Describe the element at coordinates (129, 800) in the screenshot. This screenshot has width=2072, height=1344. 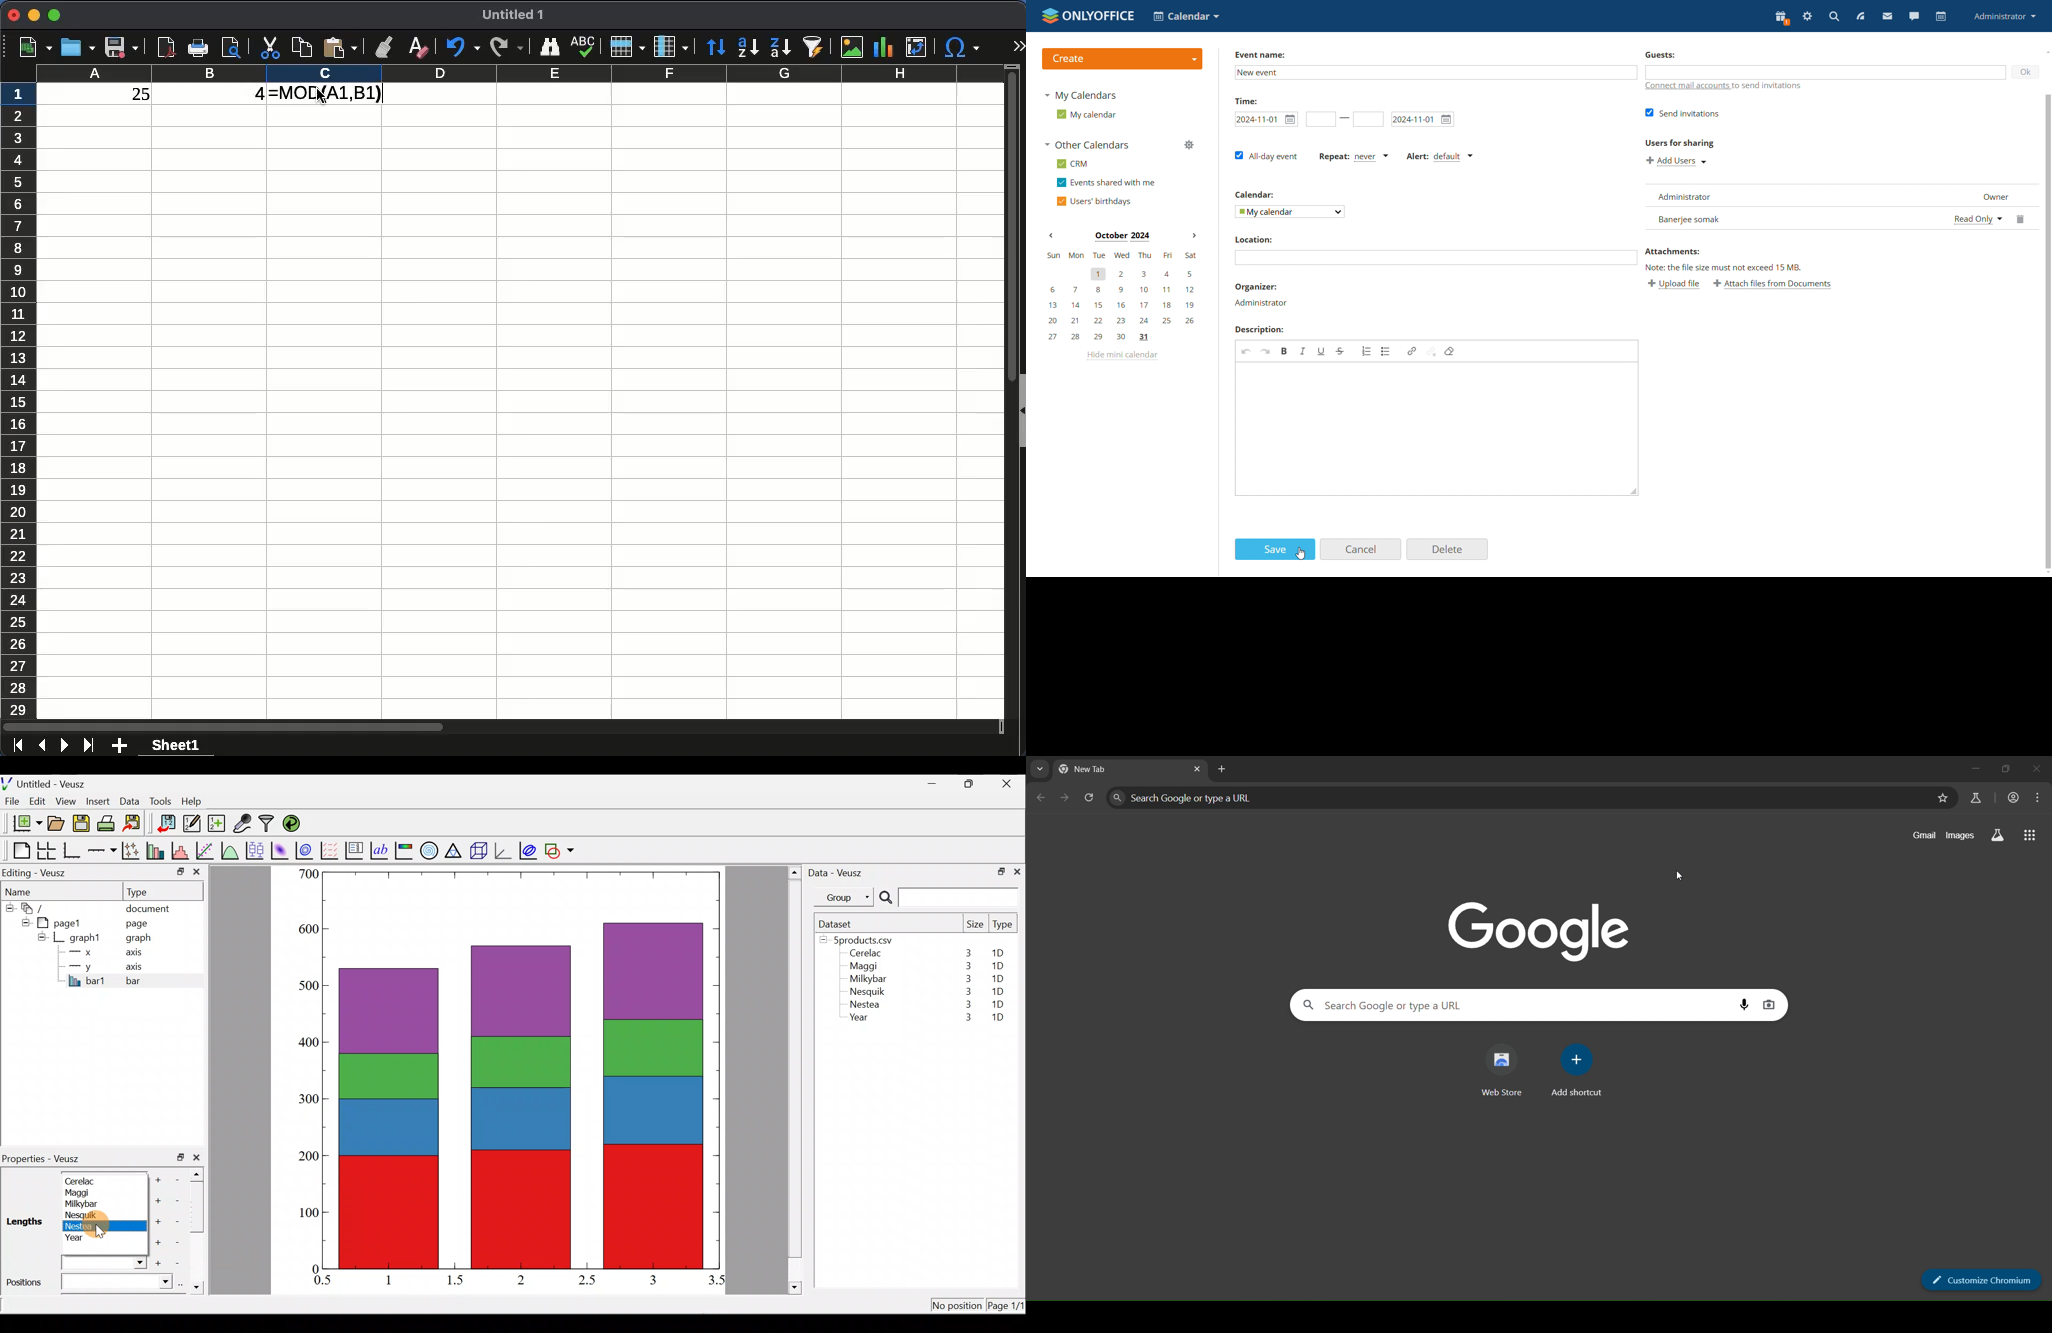
I see `Data` at that location.